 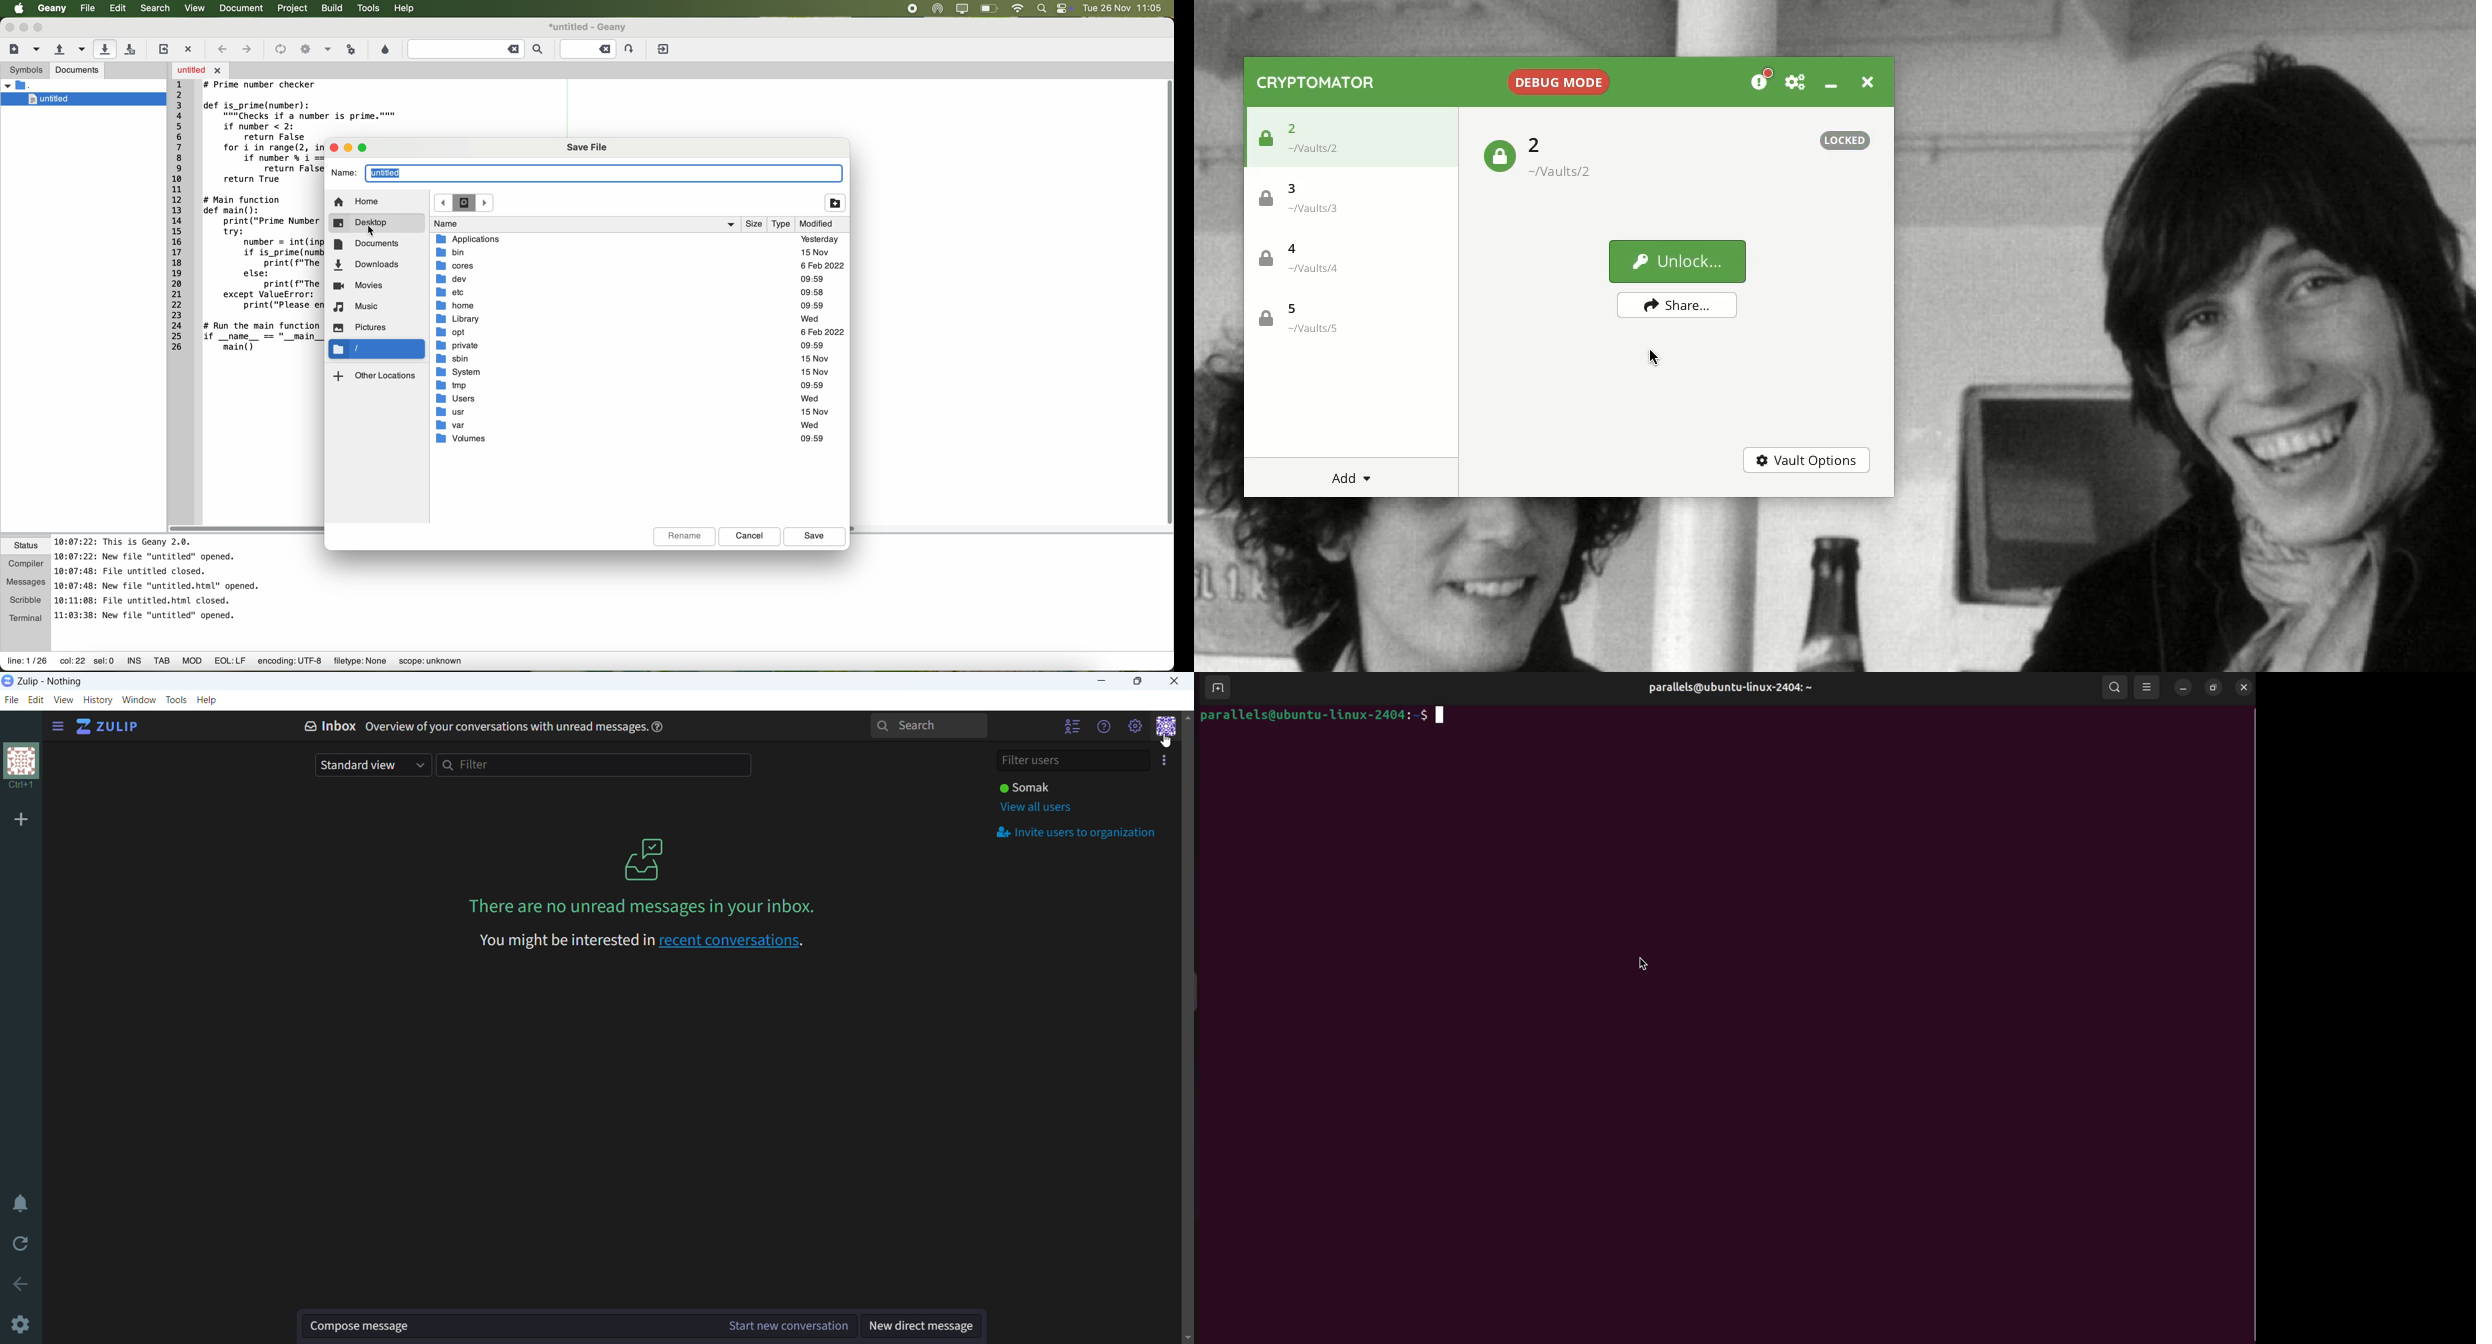 I want to click on cursor, so click(x=1167, y=740).